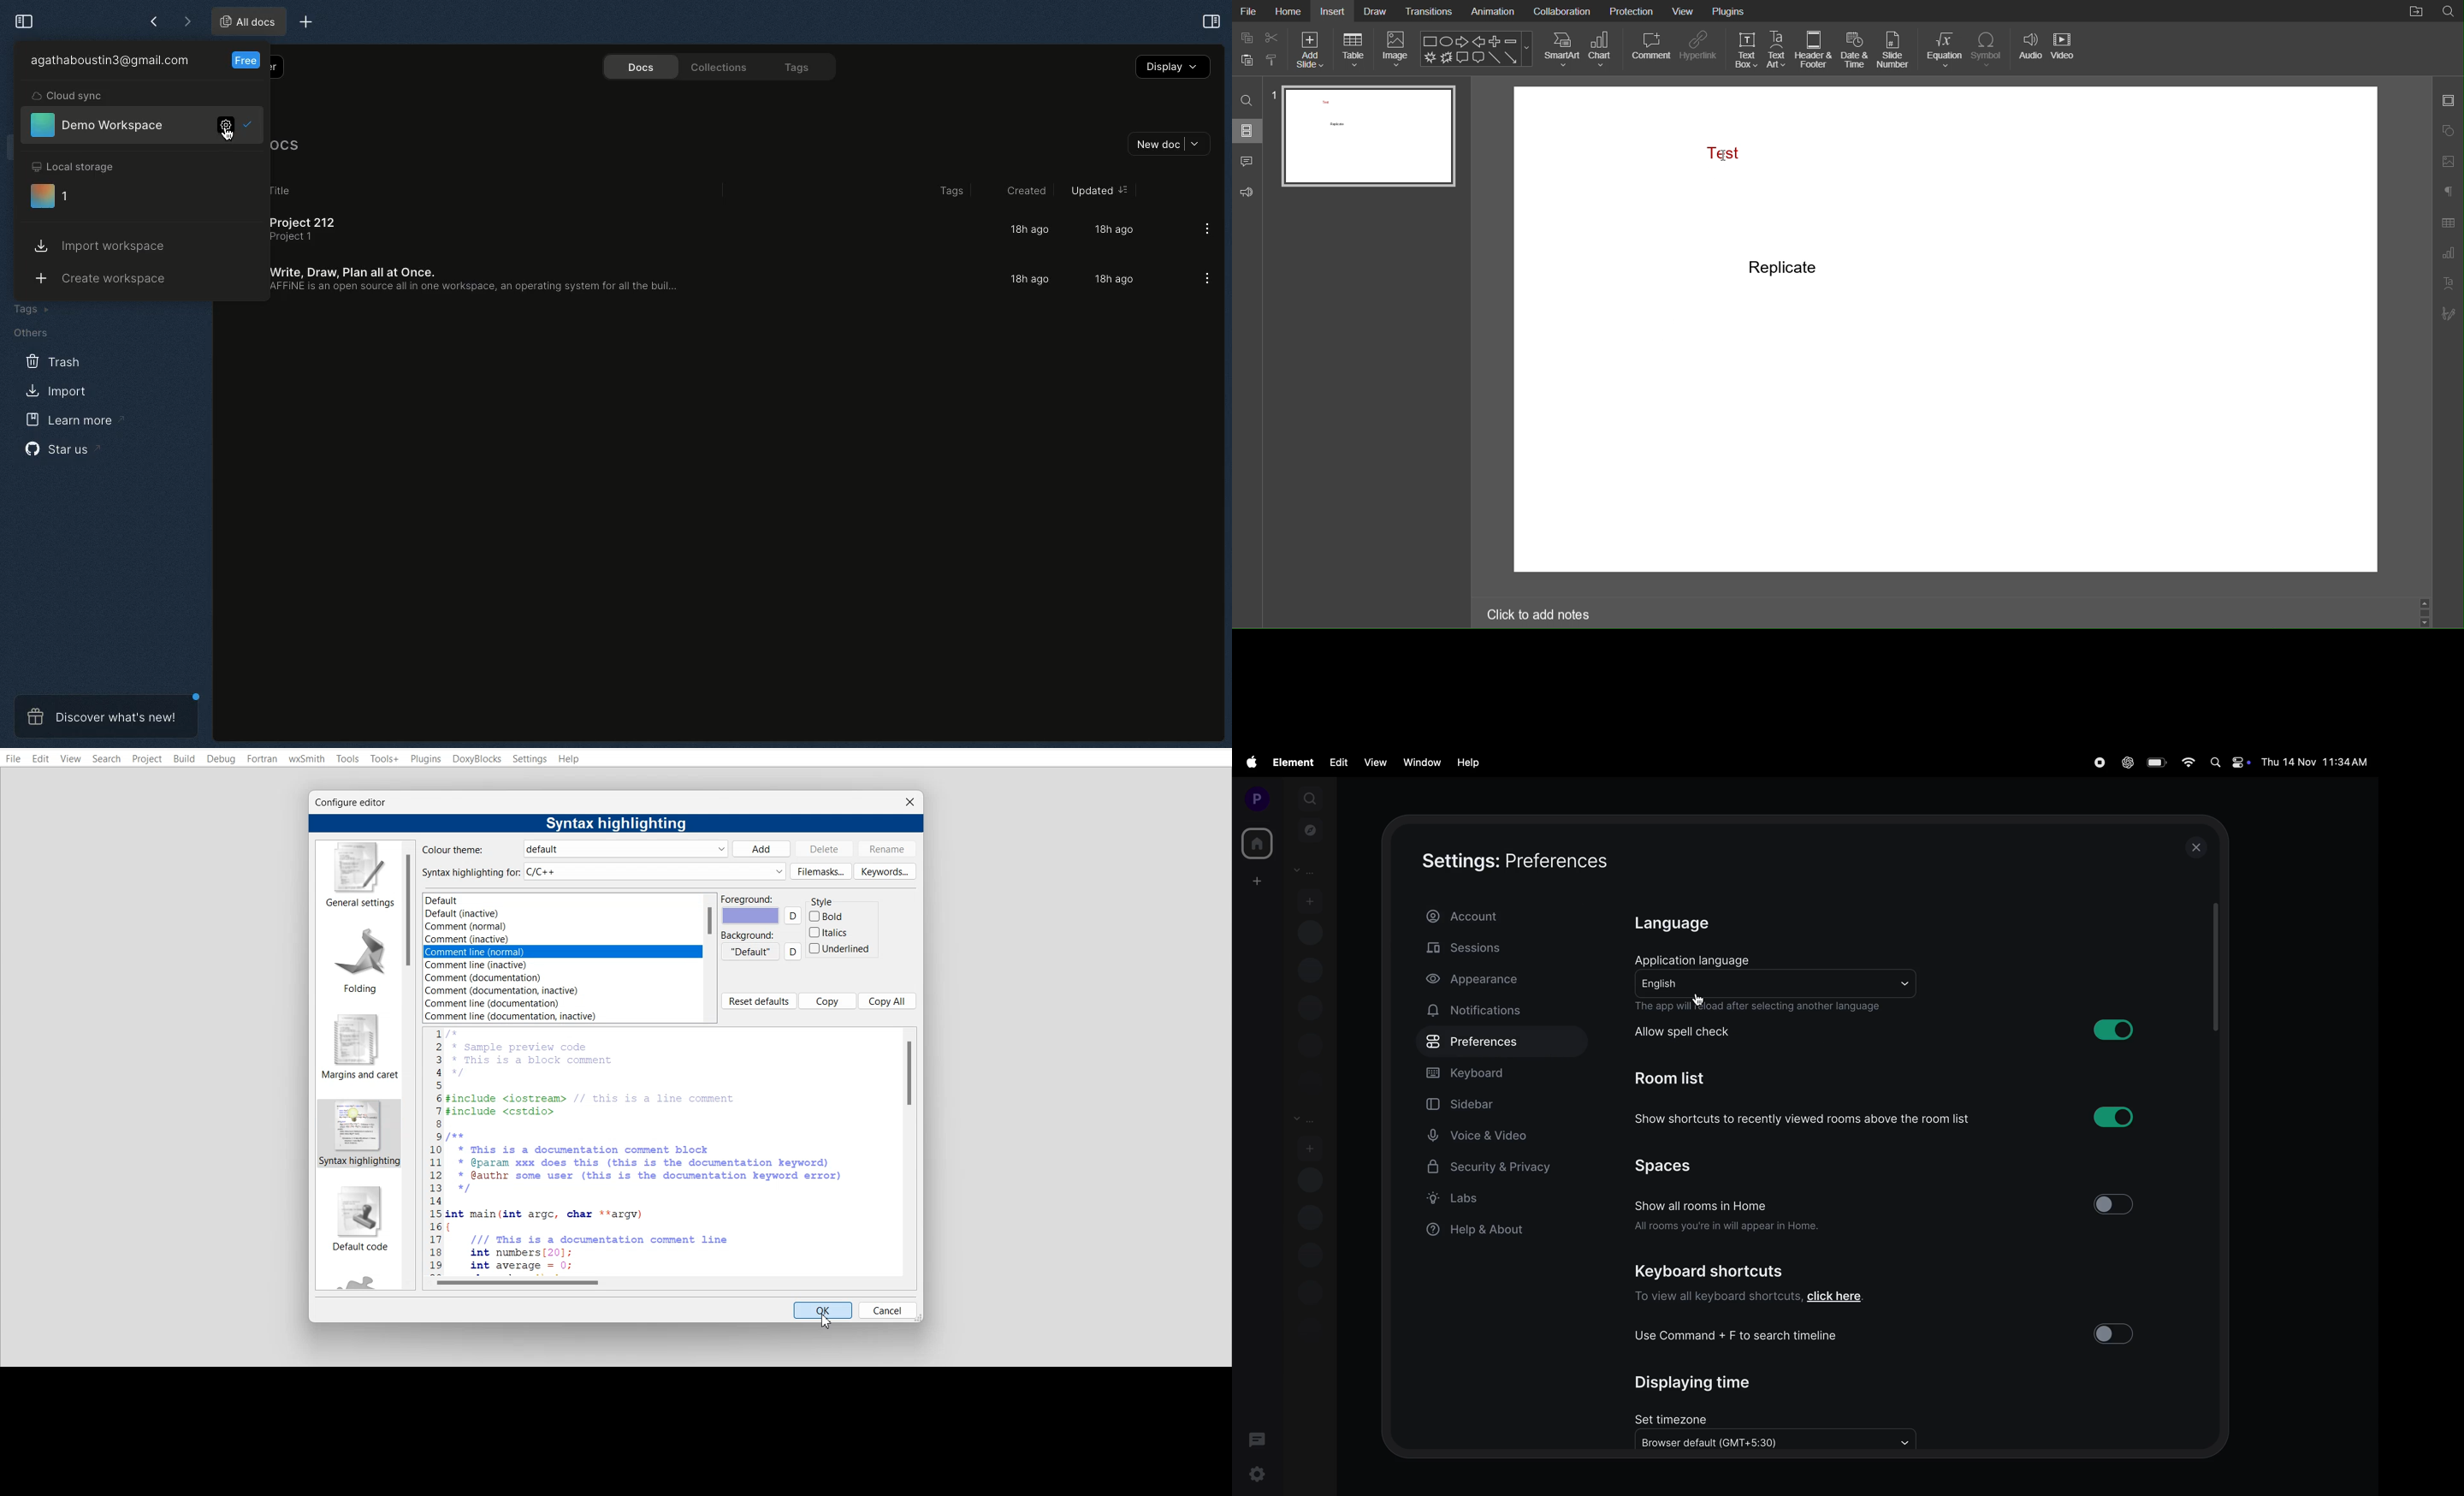  What do you see at coordinates (106, 280) in the screenshot?
I see `Create workspace` at bounding box center [106, 280].